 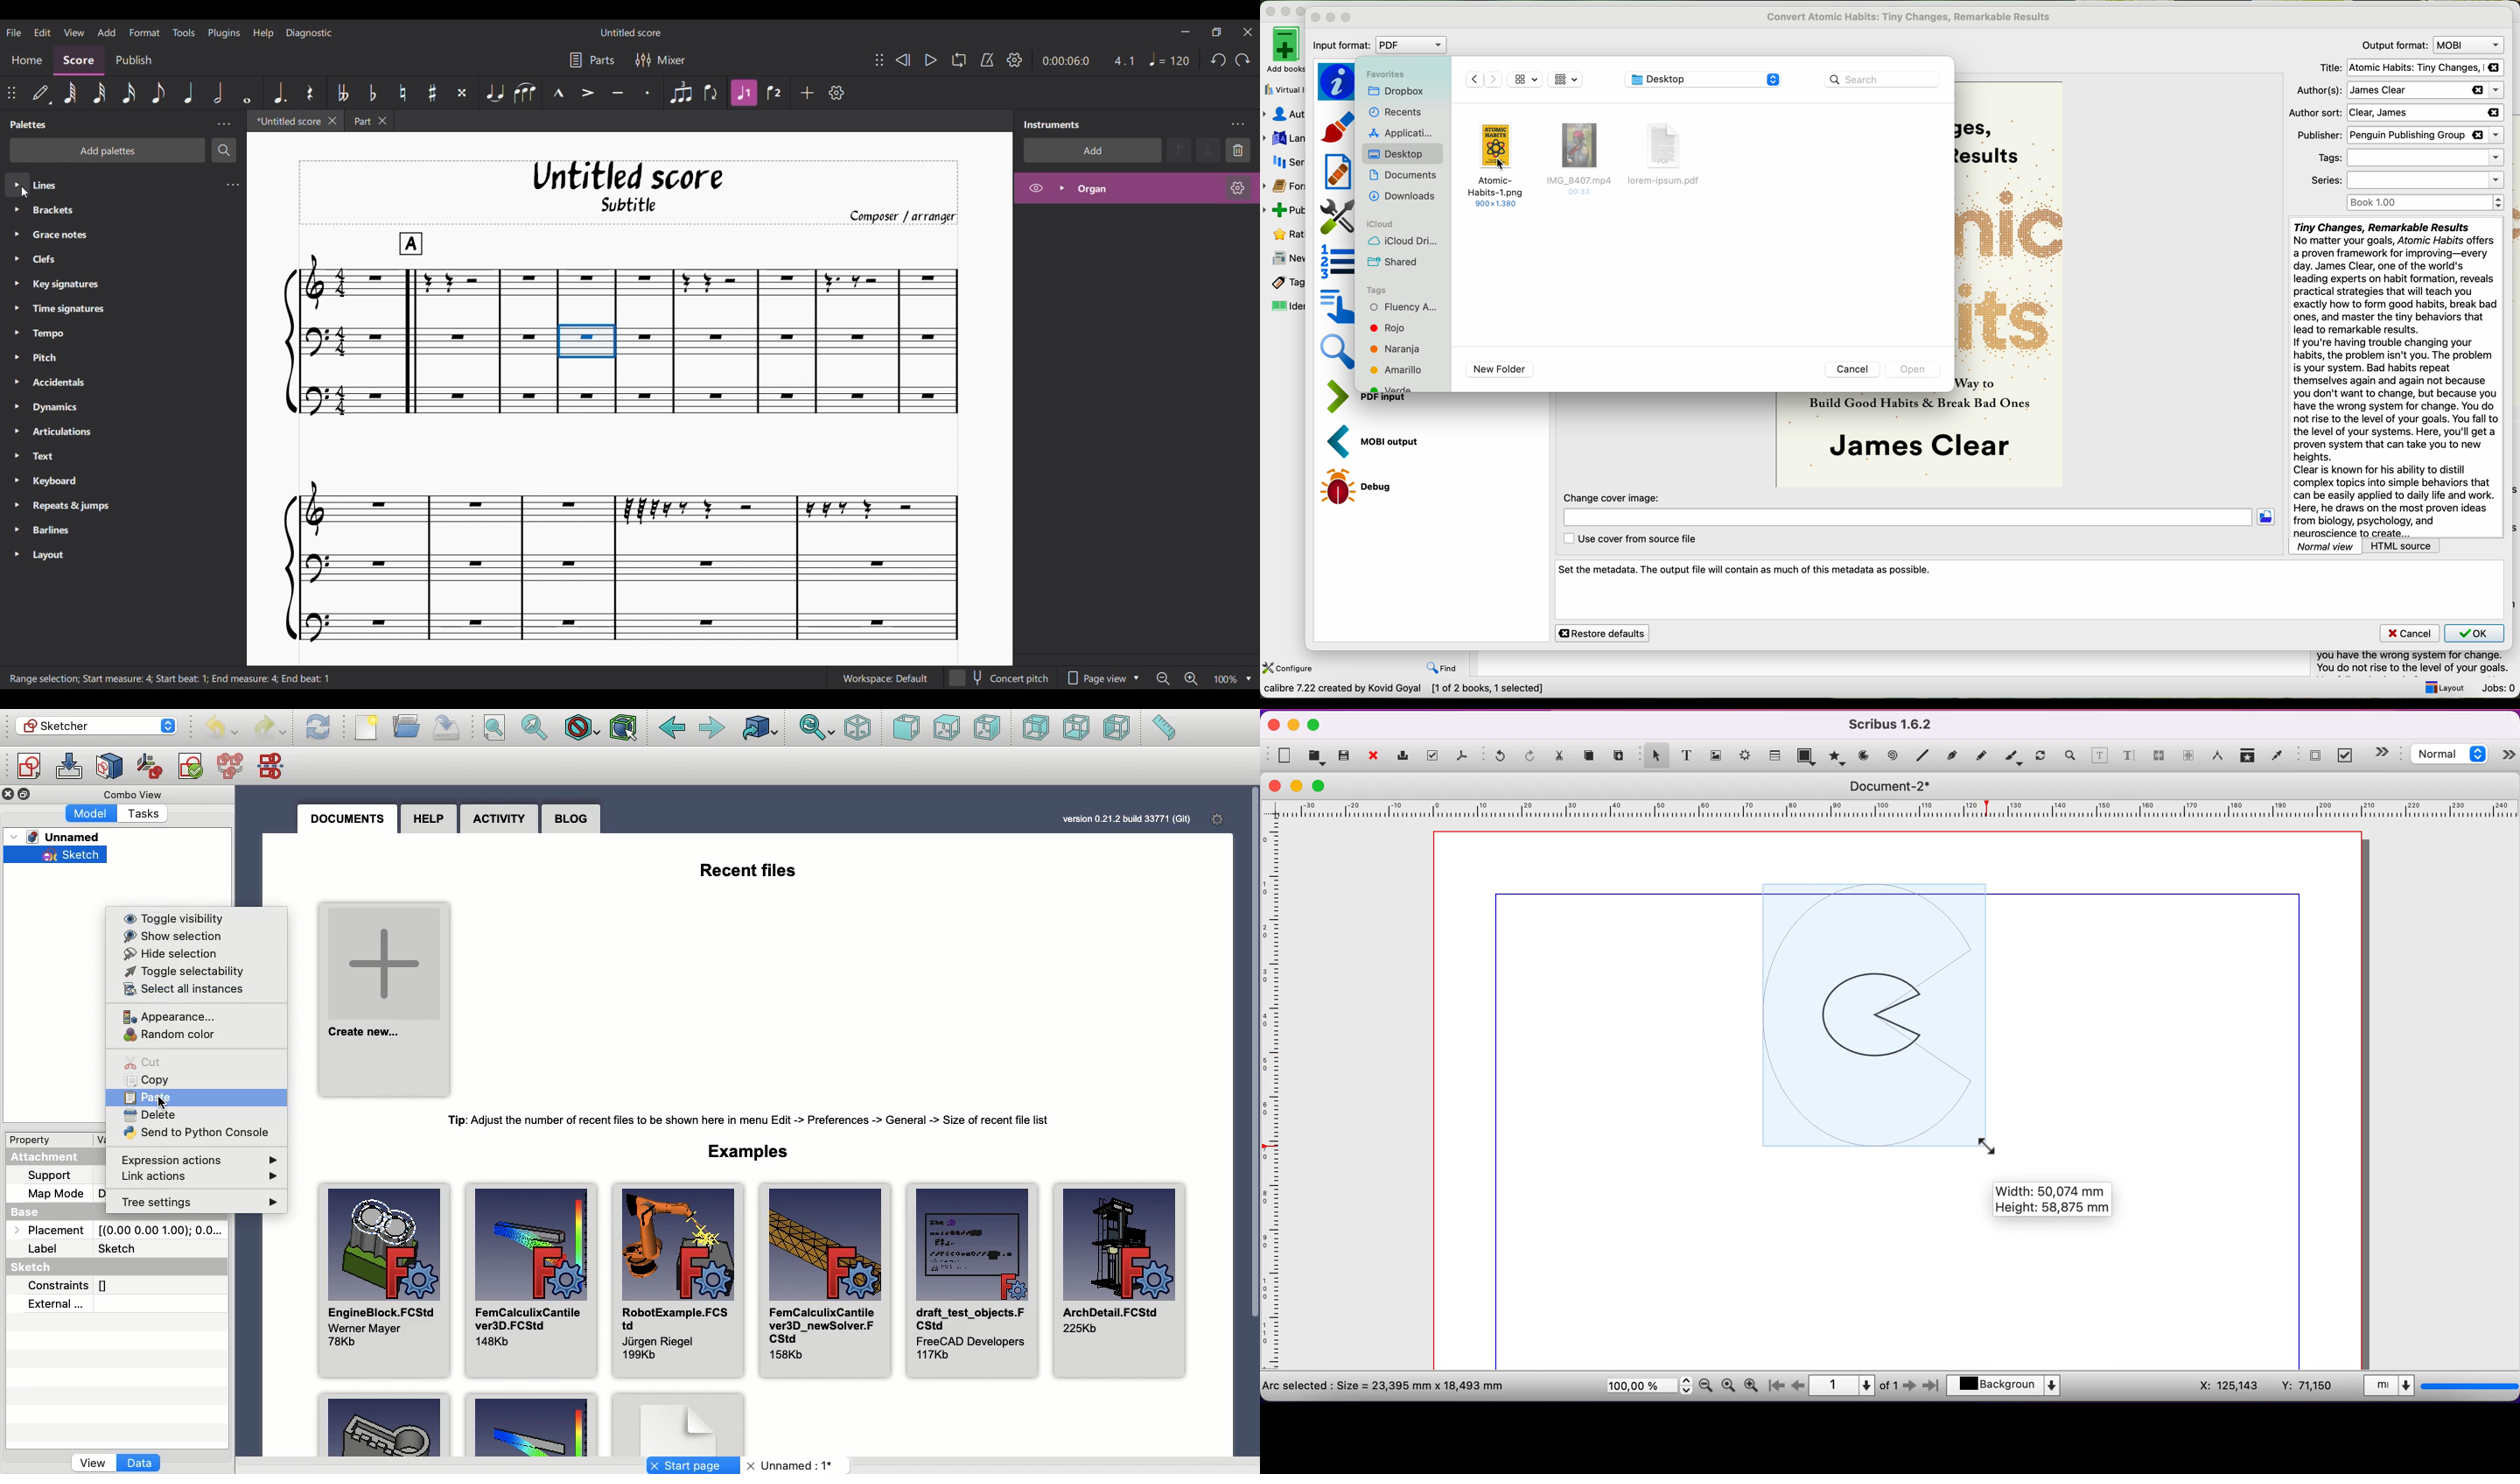 What do you see at coordinates (1062, 188) in the screenshot?
I see `Expand Organ` at bounding box center [1062, 188].